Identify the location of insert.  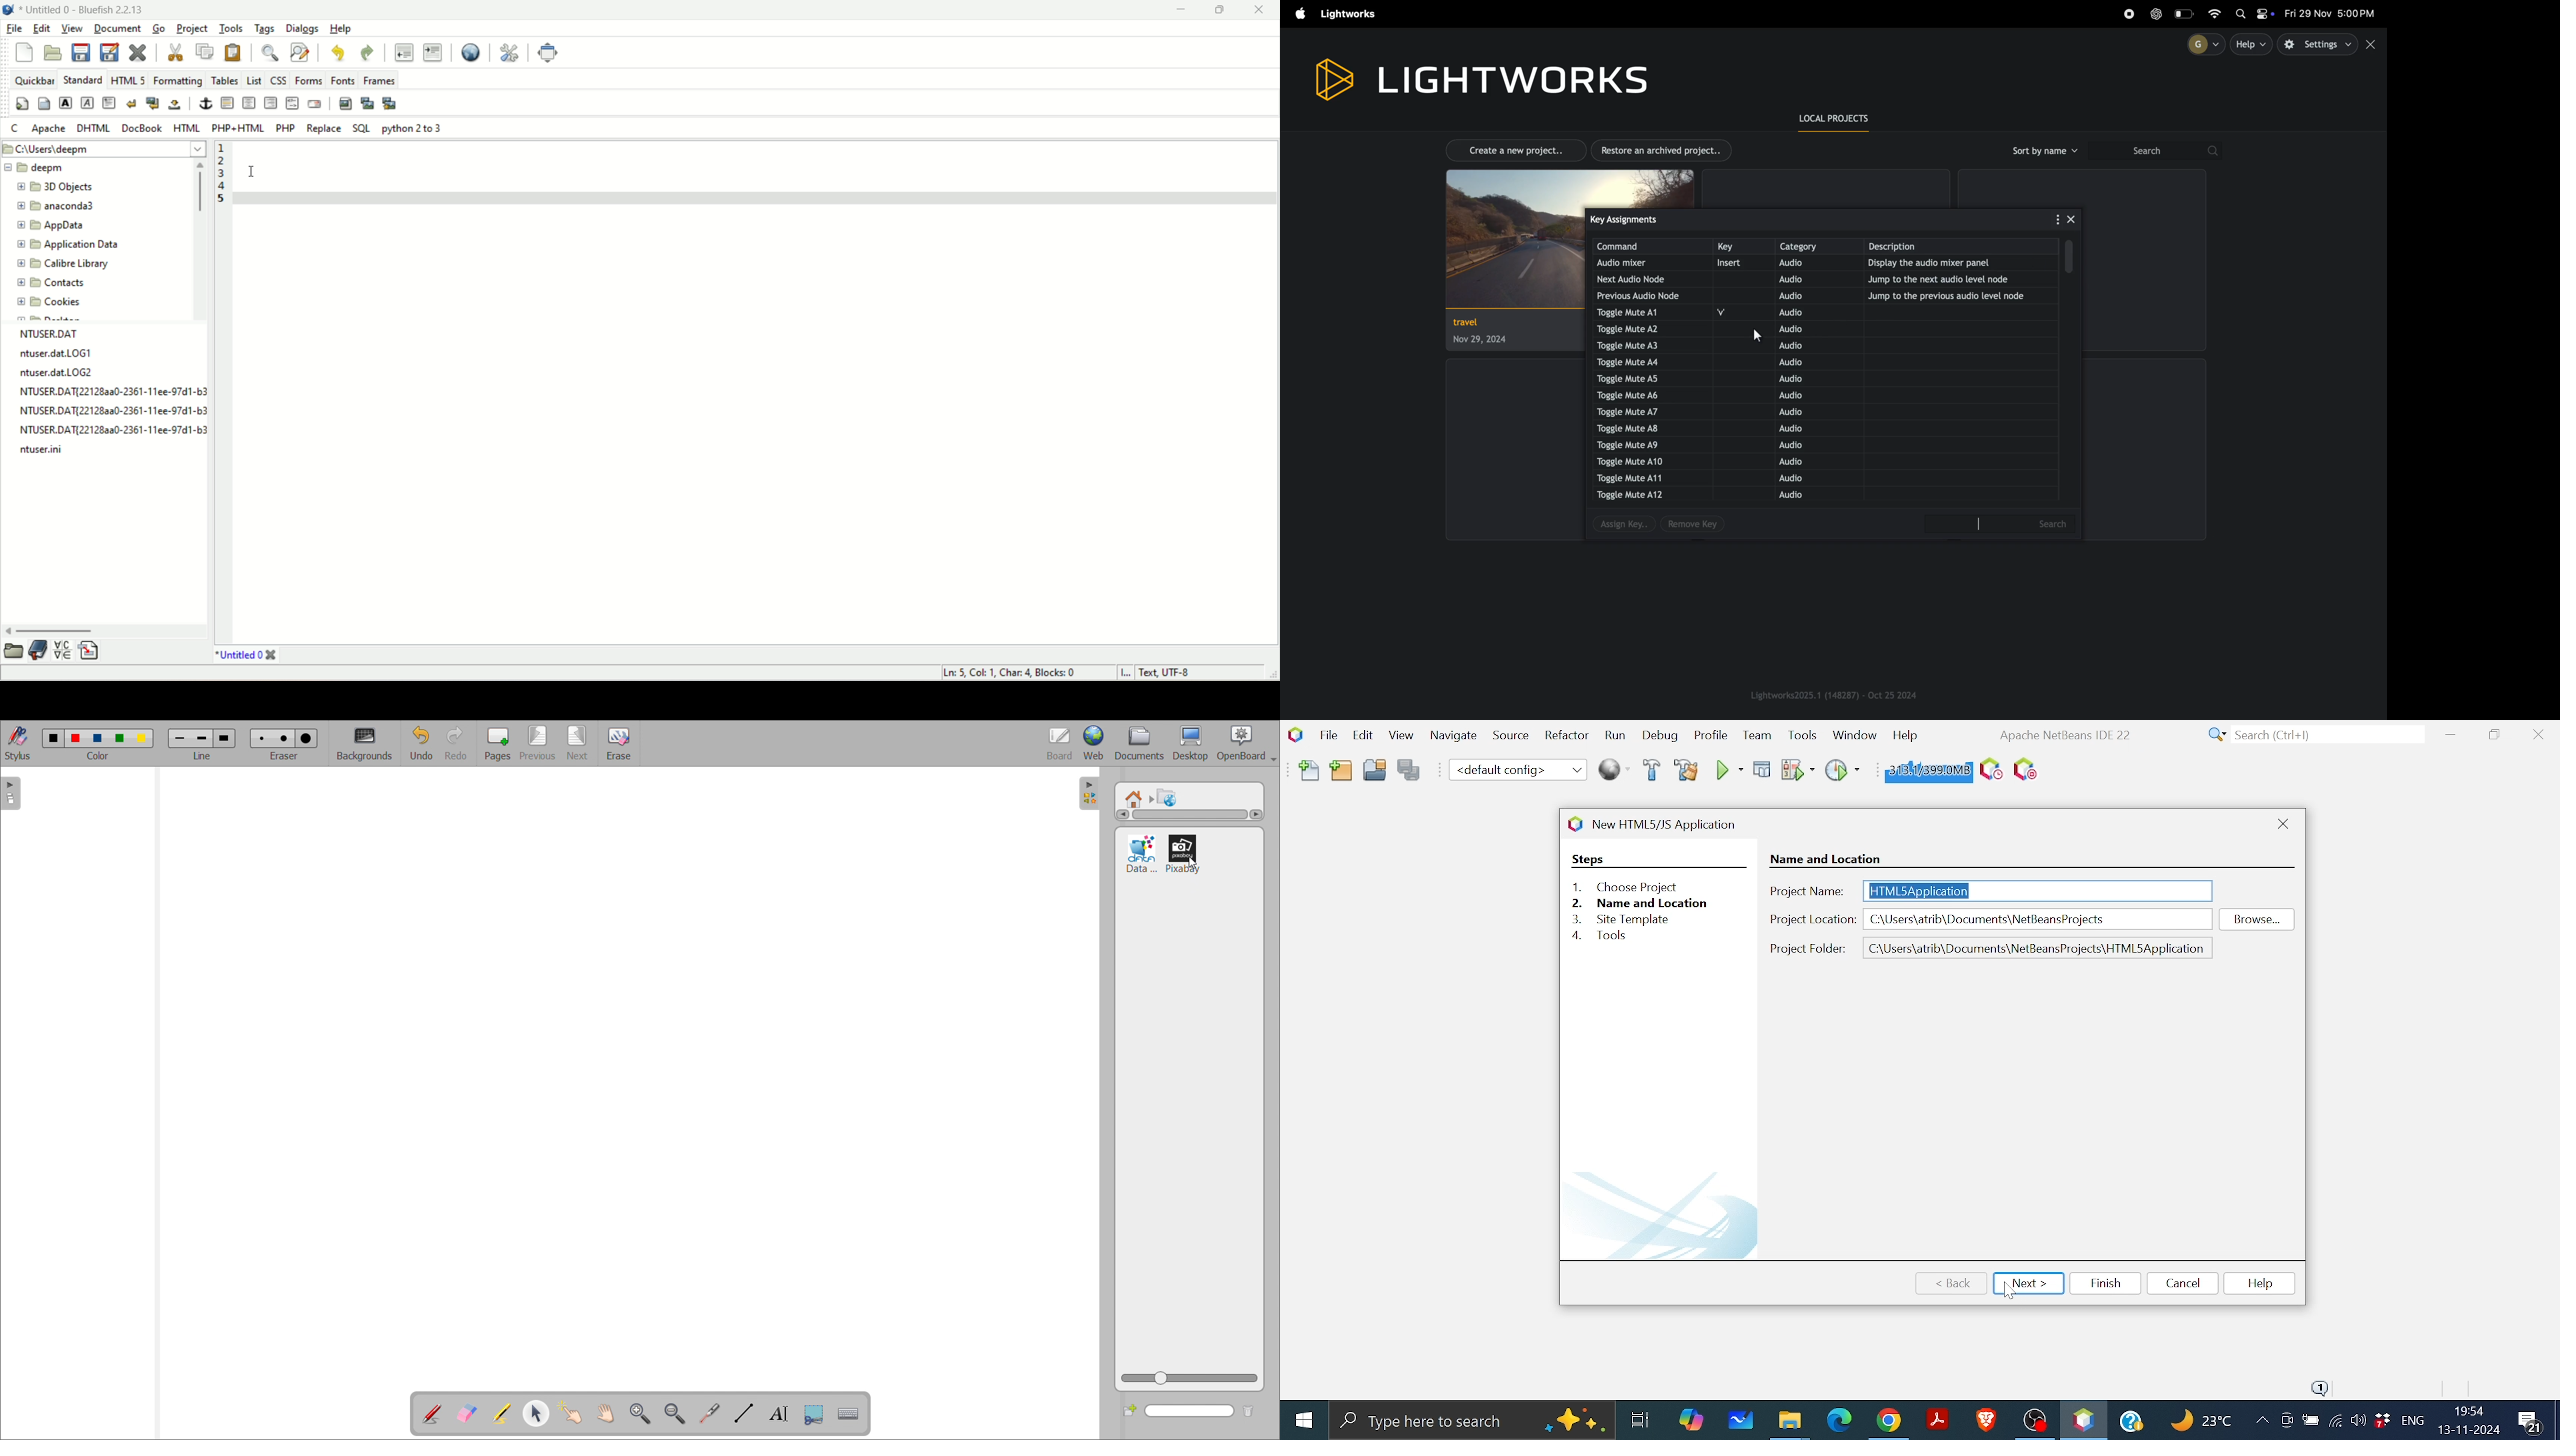
(1738, 263).